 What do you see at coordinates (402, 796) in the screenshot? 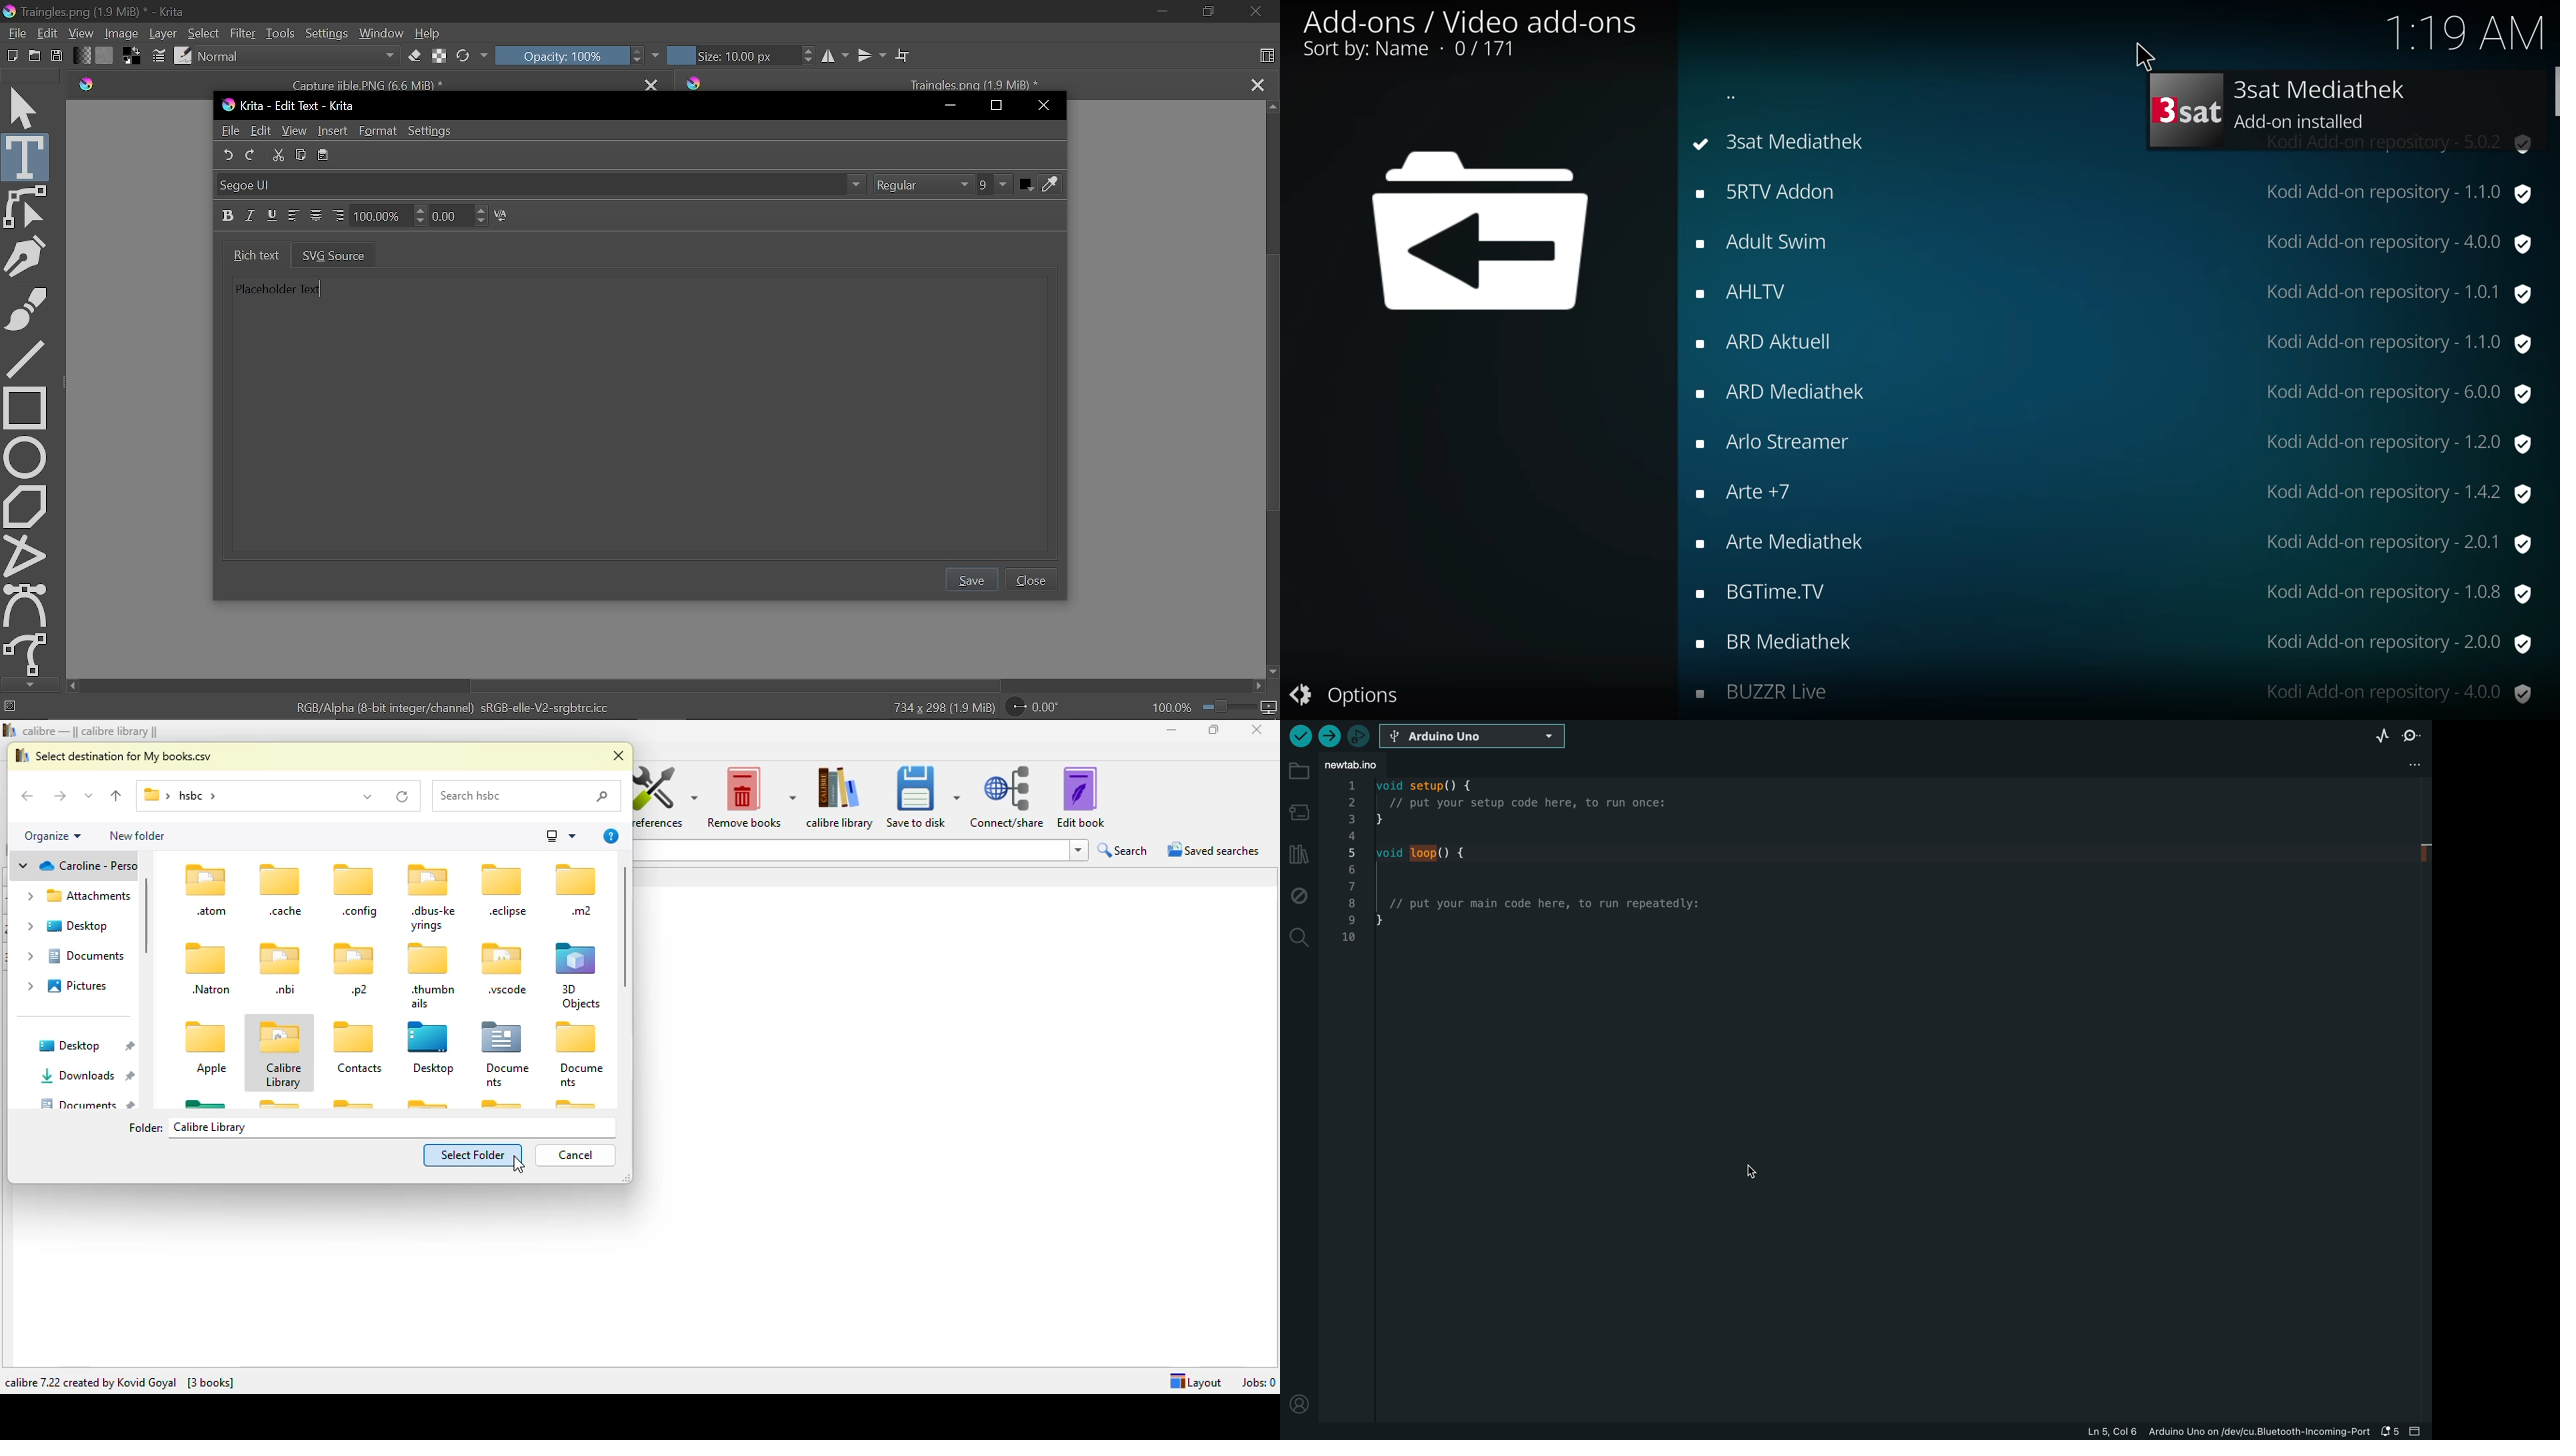
I see `refresh "folder"` at bounding box center [402, 796].